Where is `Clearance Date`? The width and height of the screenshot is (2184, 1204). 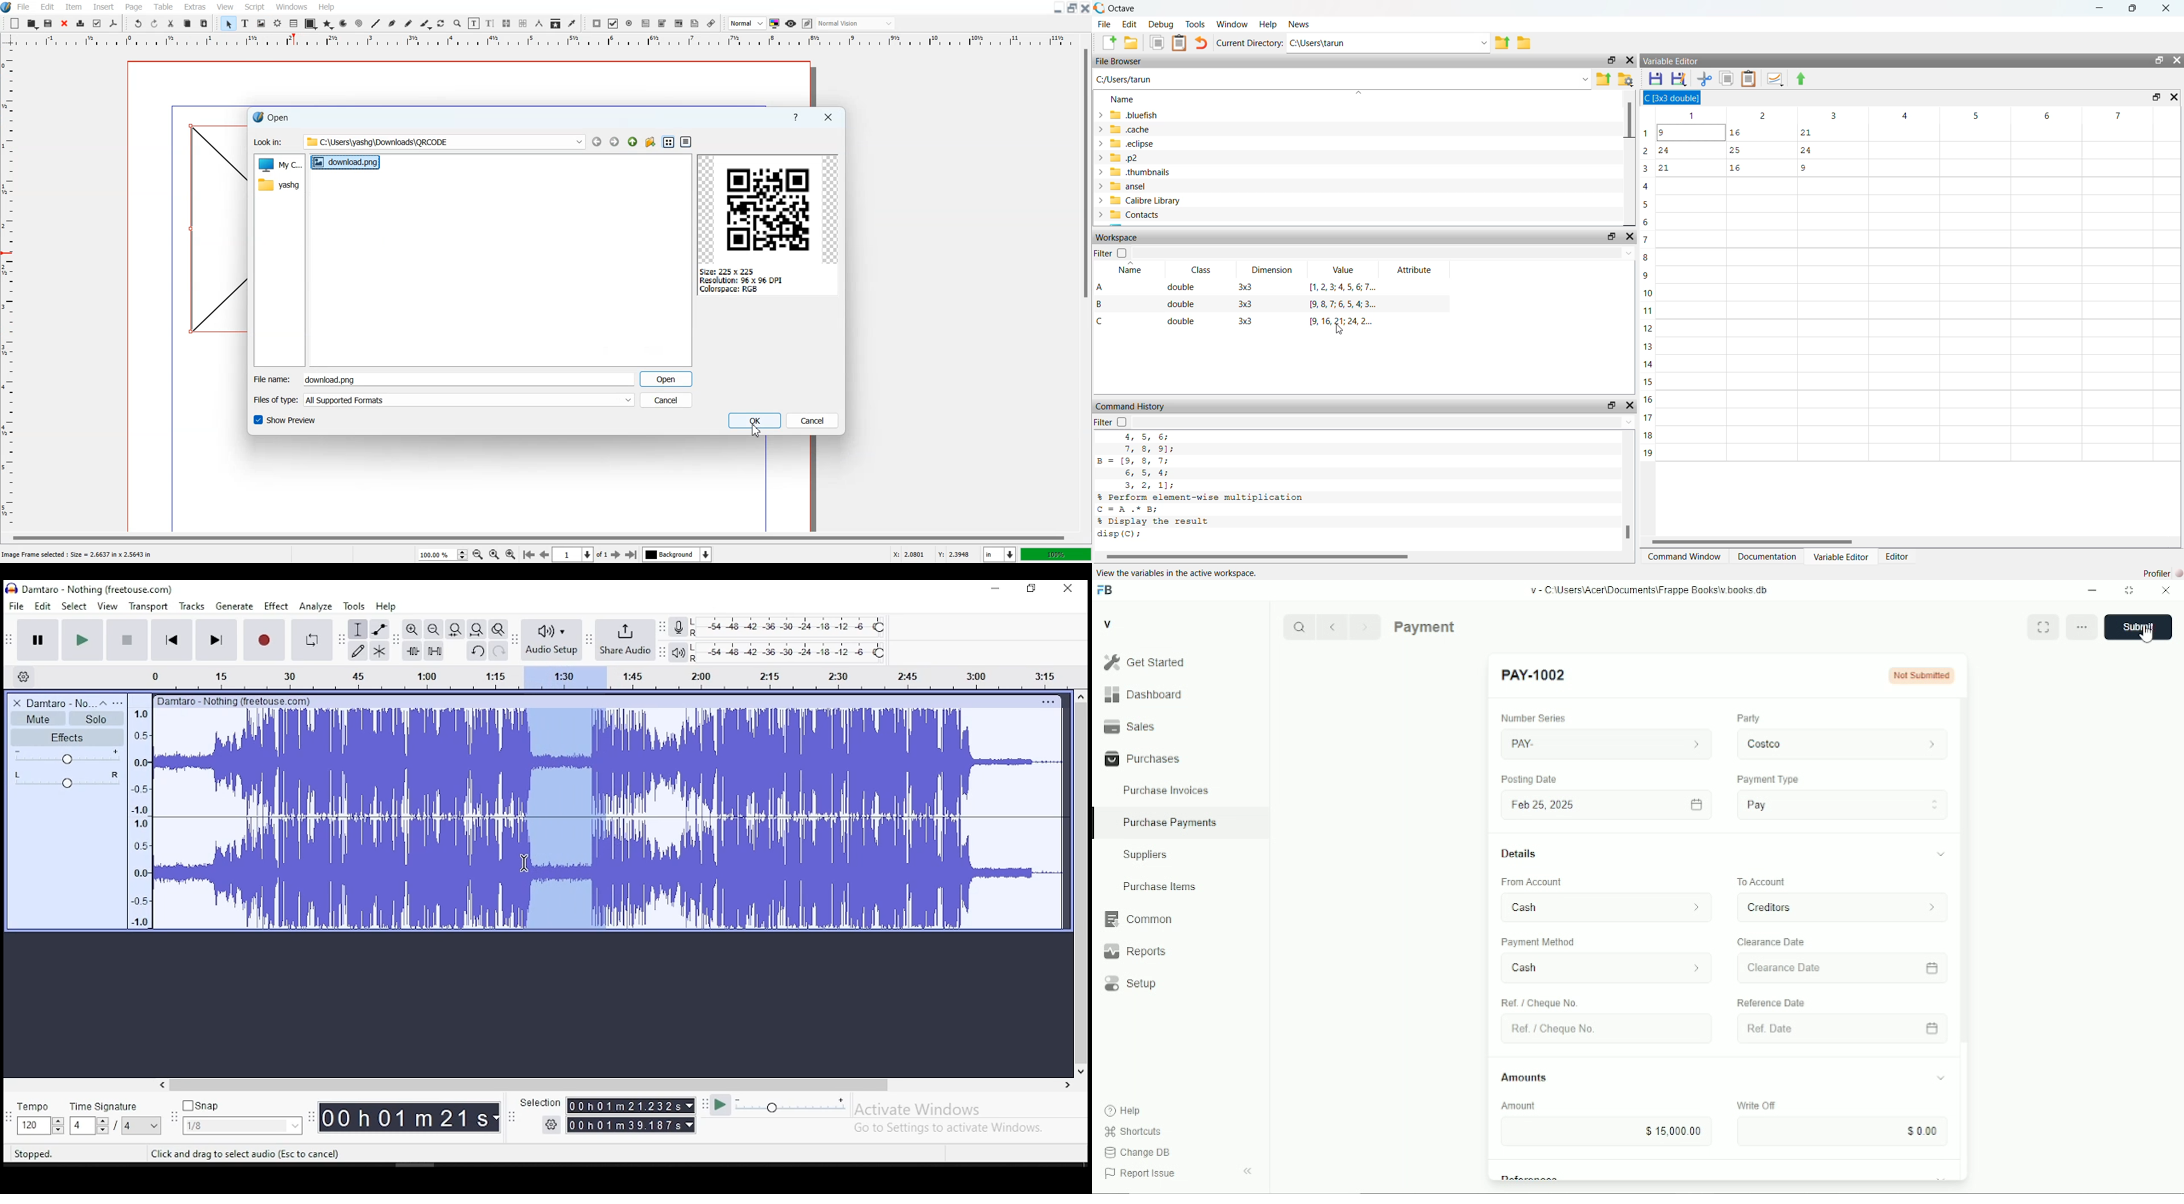
Clearance Date is located at coordinates (1828, 968).